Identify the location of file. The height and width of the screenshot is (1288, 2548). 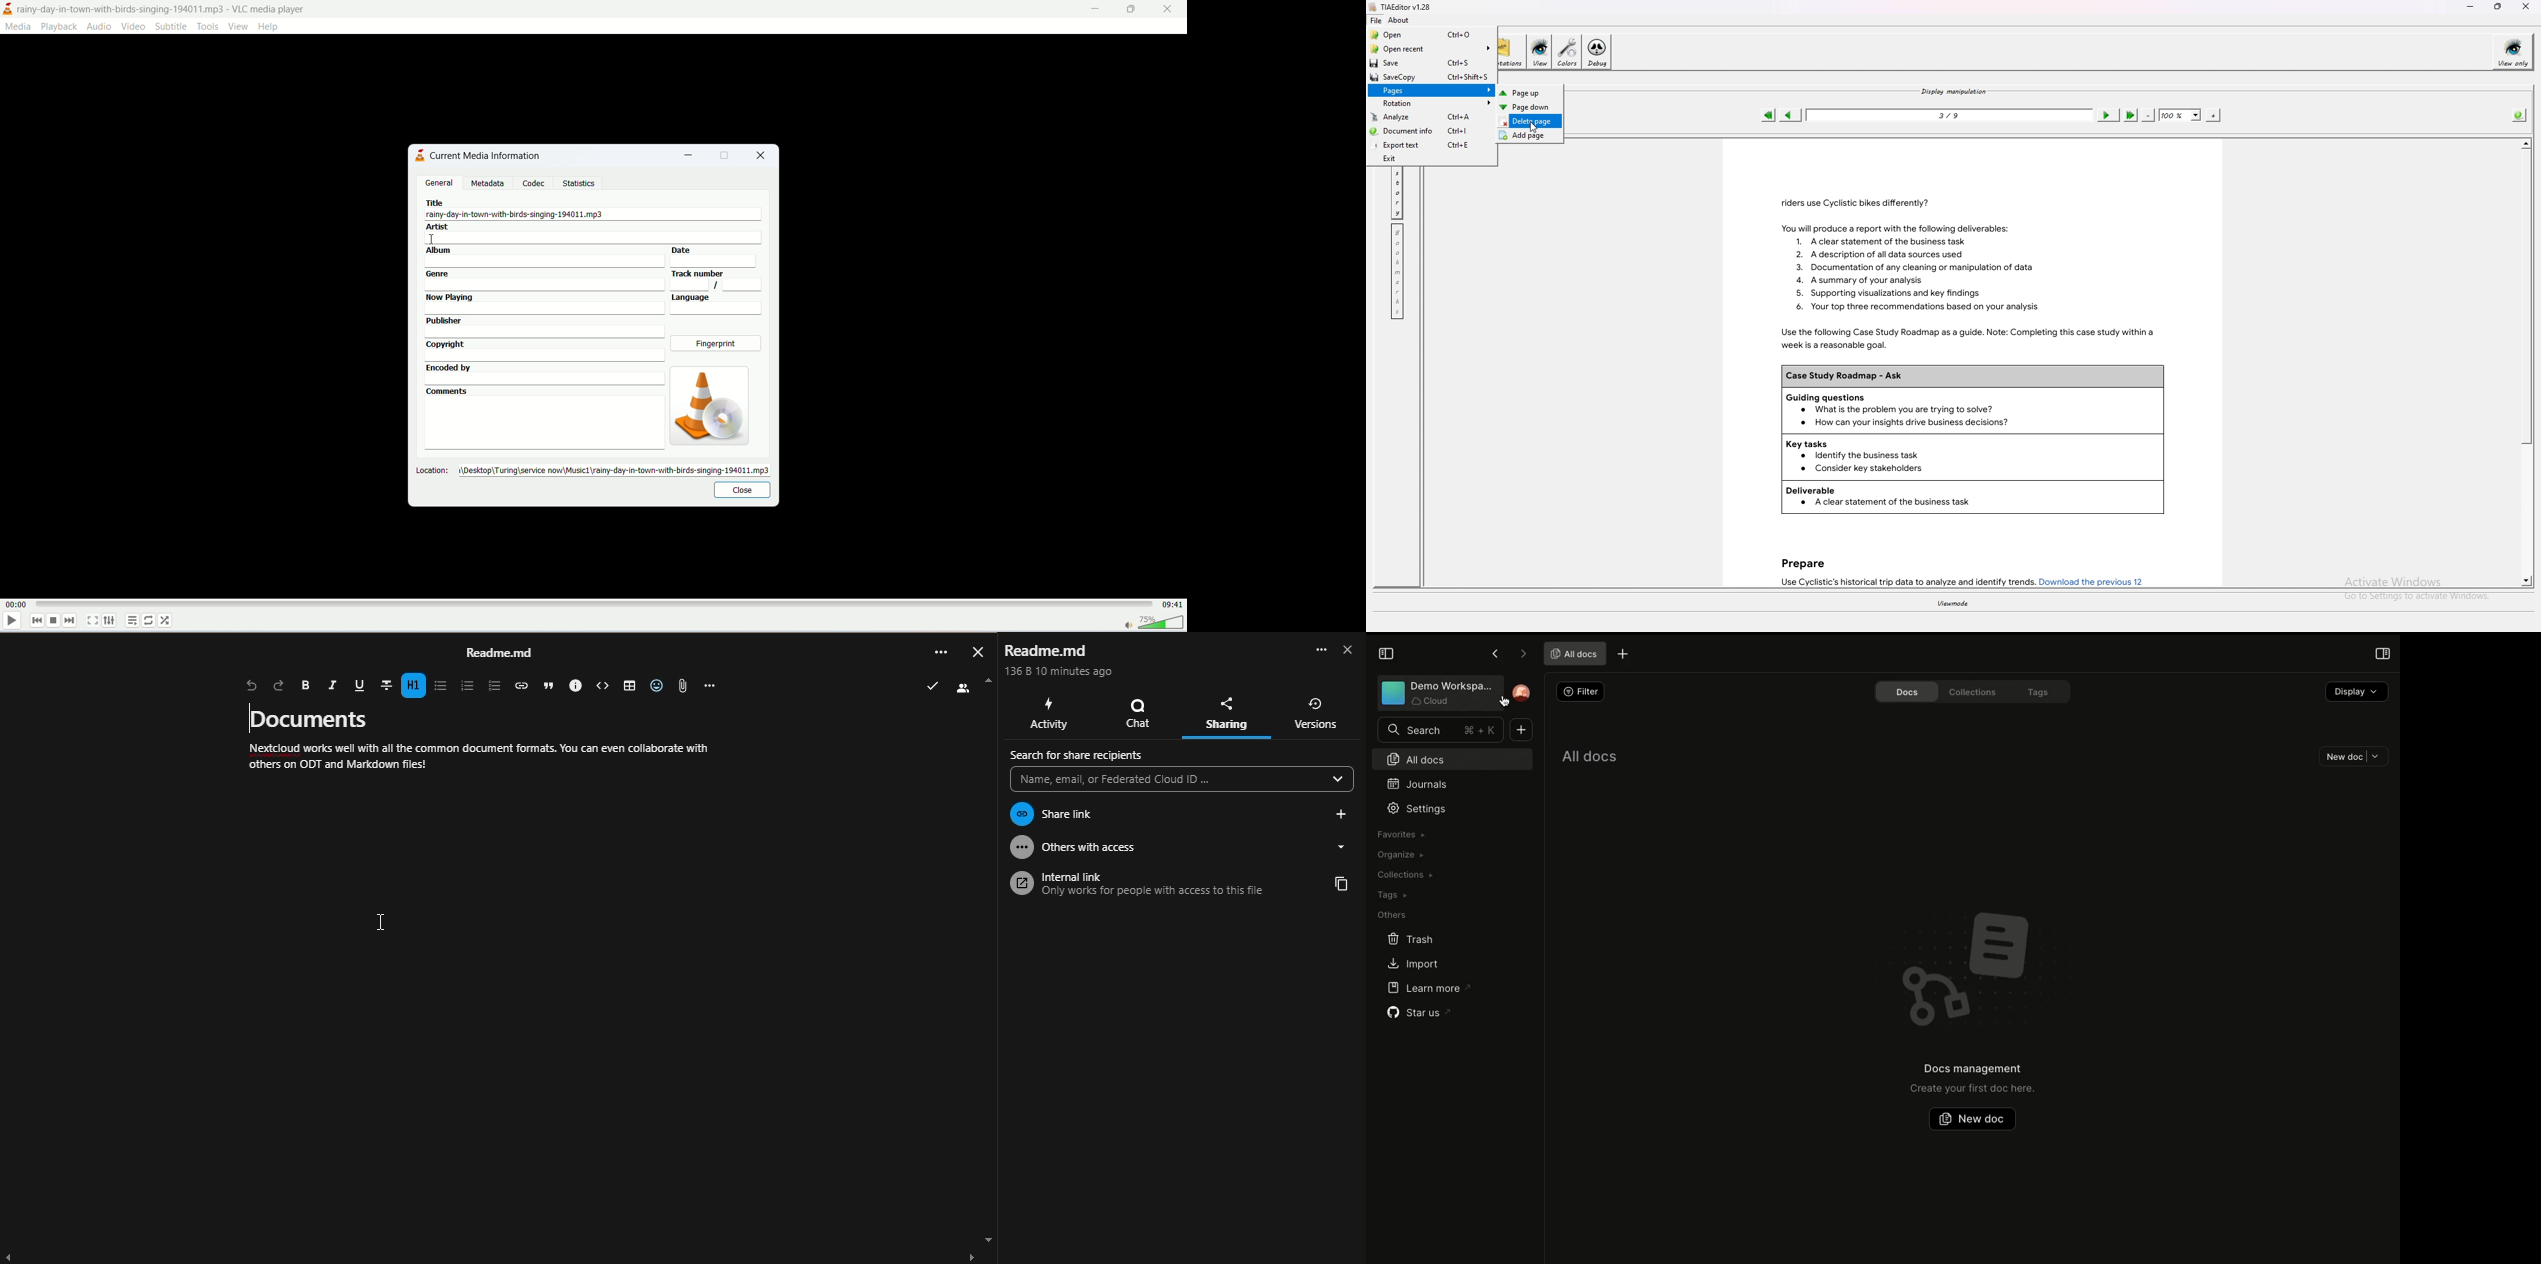
(1375, 20).